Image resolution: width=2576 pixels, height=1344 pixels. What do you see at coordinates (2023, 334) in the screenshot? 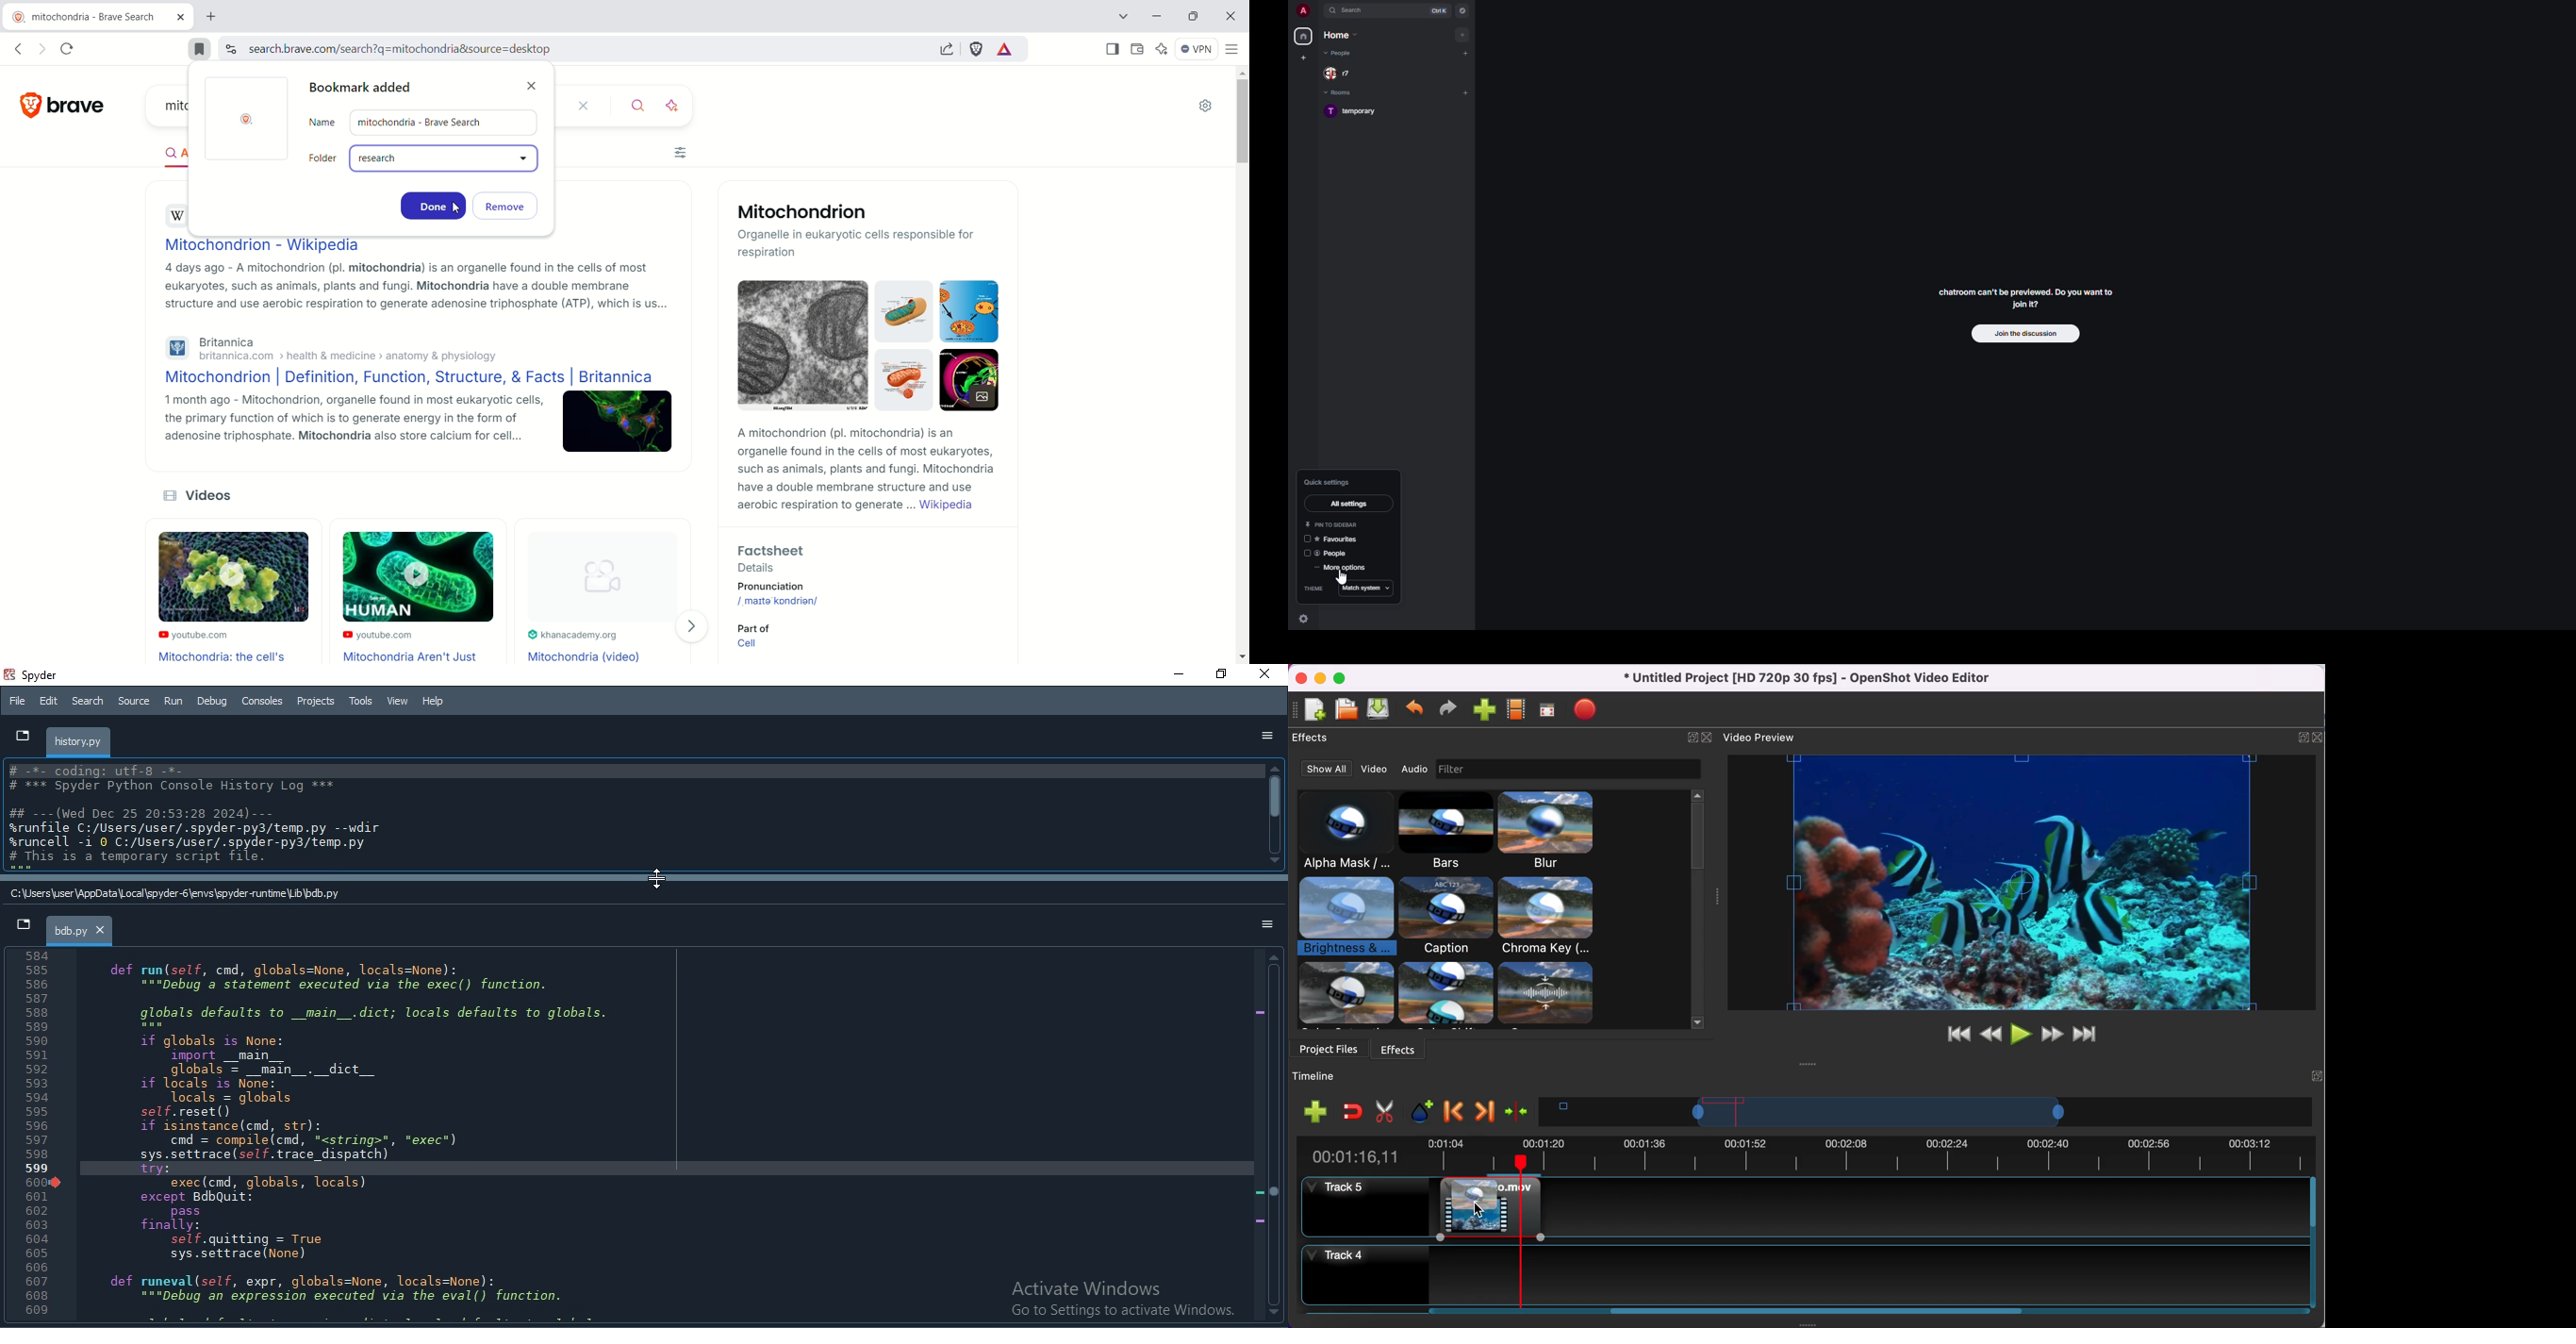
I see `join discussion` at bounding box center [2023, 334].